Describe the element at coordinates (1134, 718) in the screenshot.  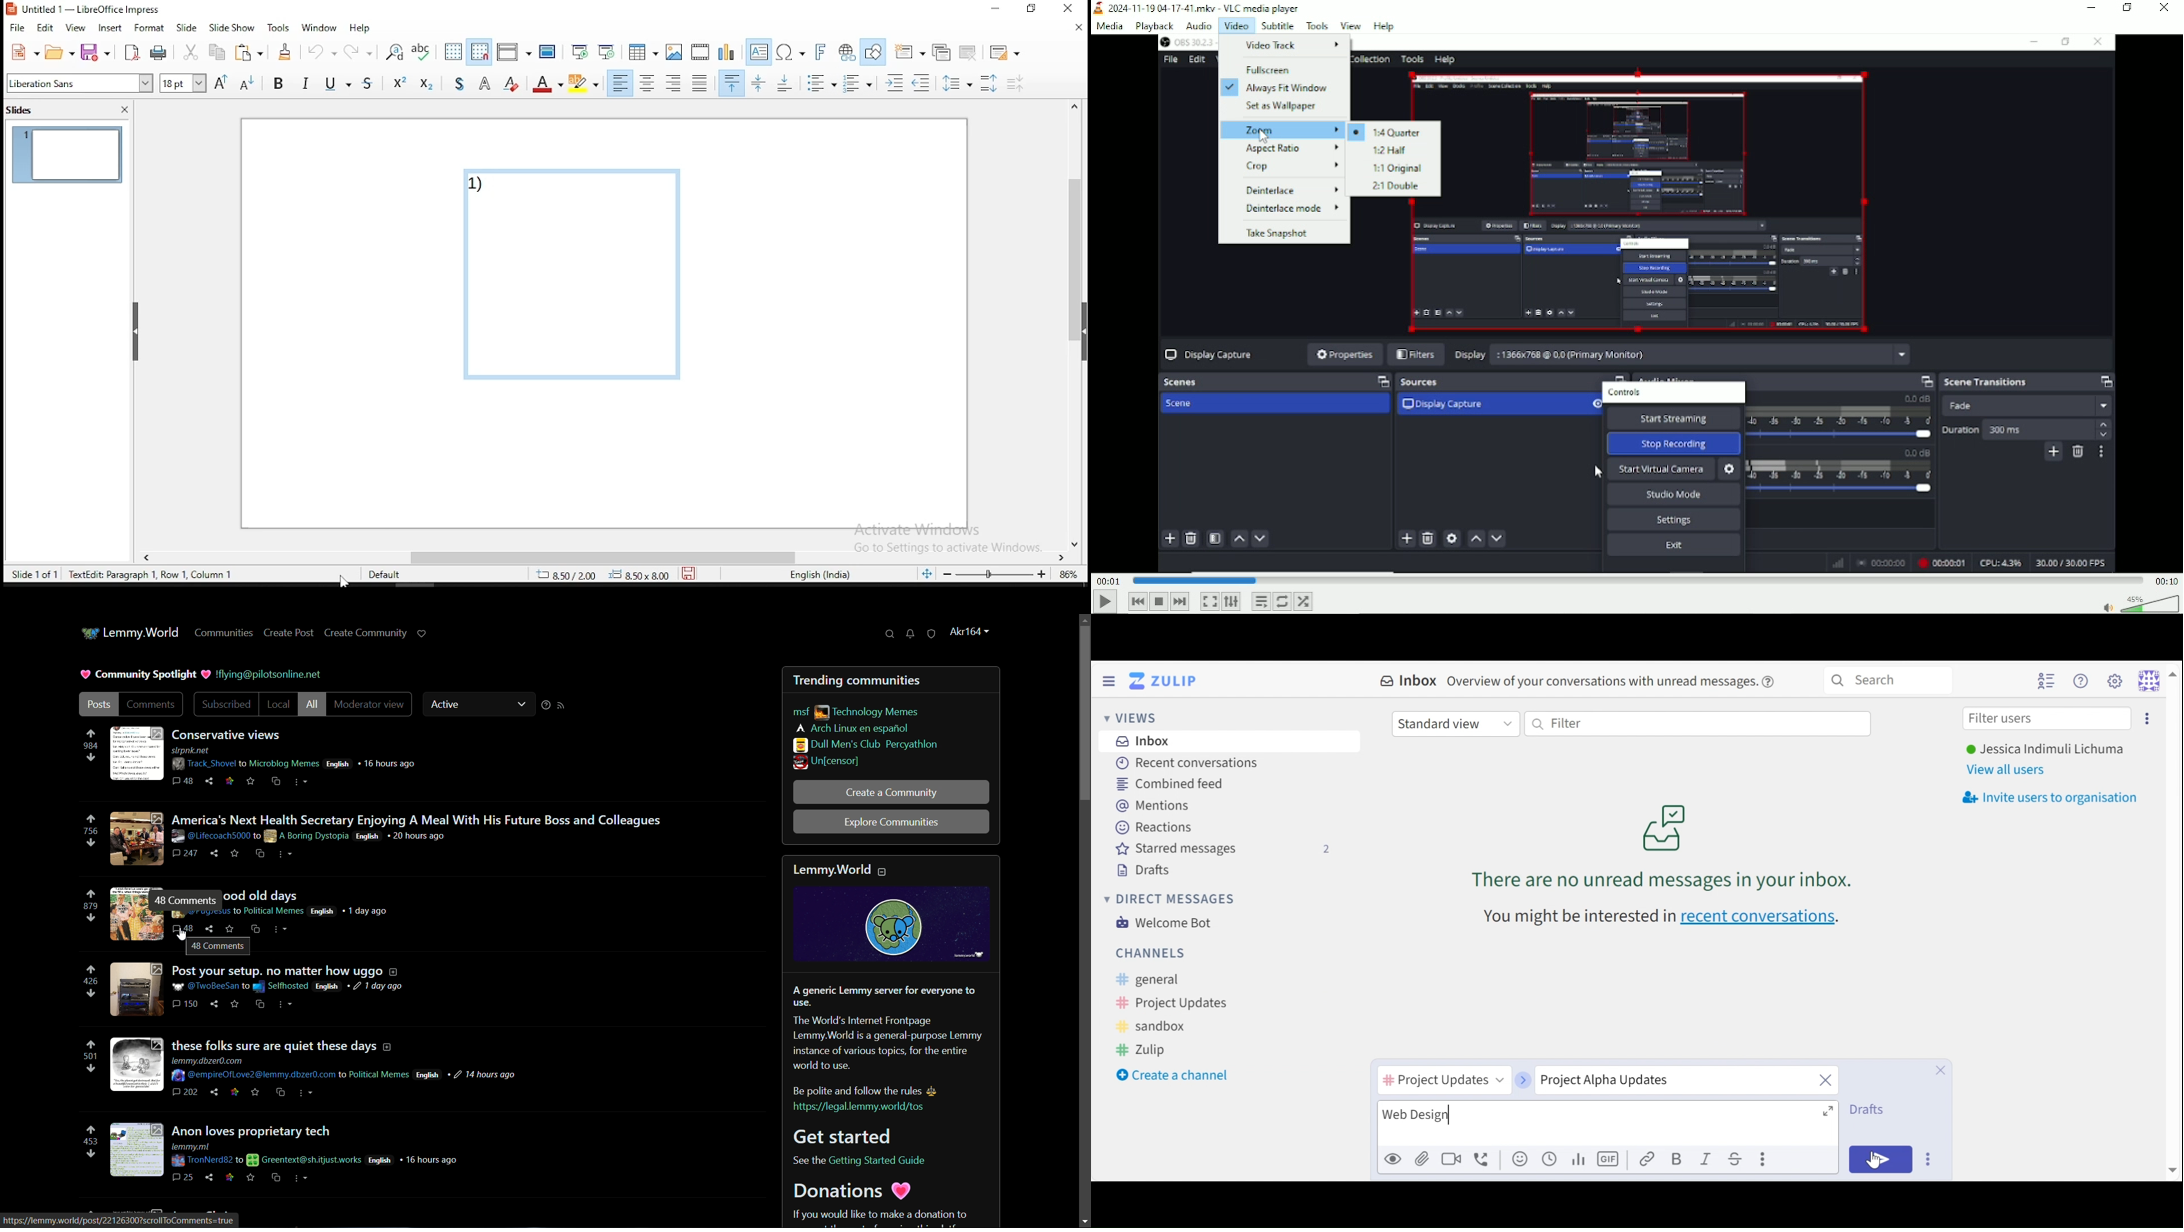
I see `Views` at that location.